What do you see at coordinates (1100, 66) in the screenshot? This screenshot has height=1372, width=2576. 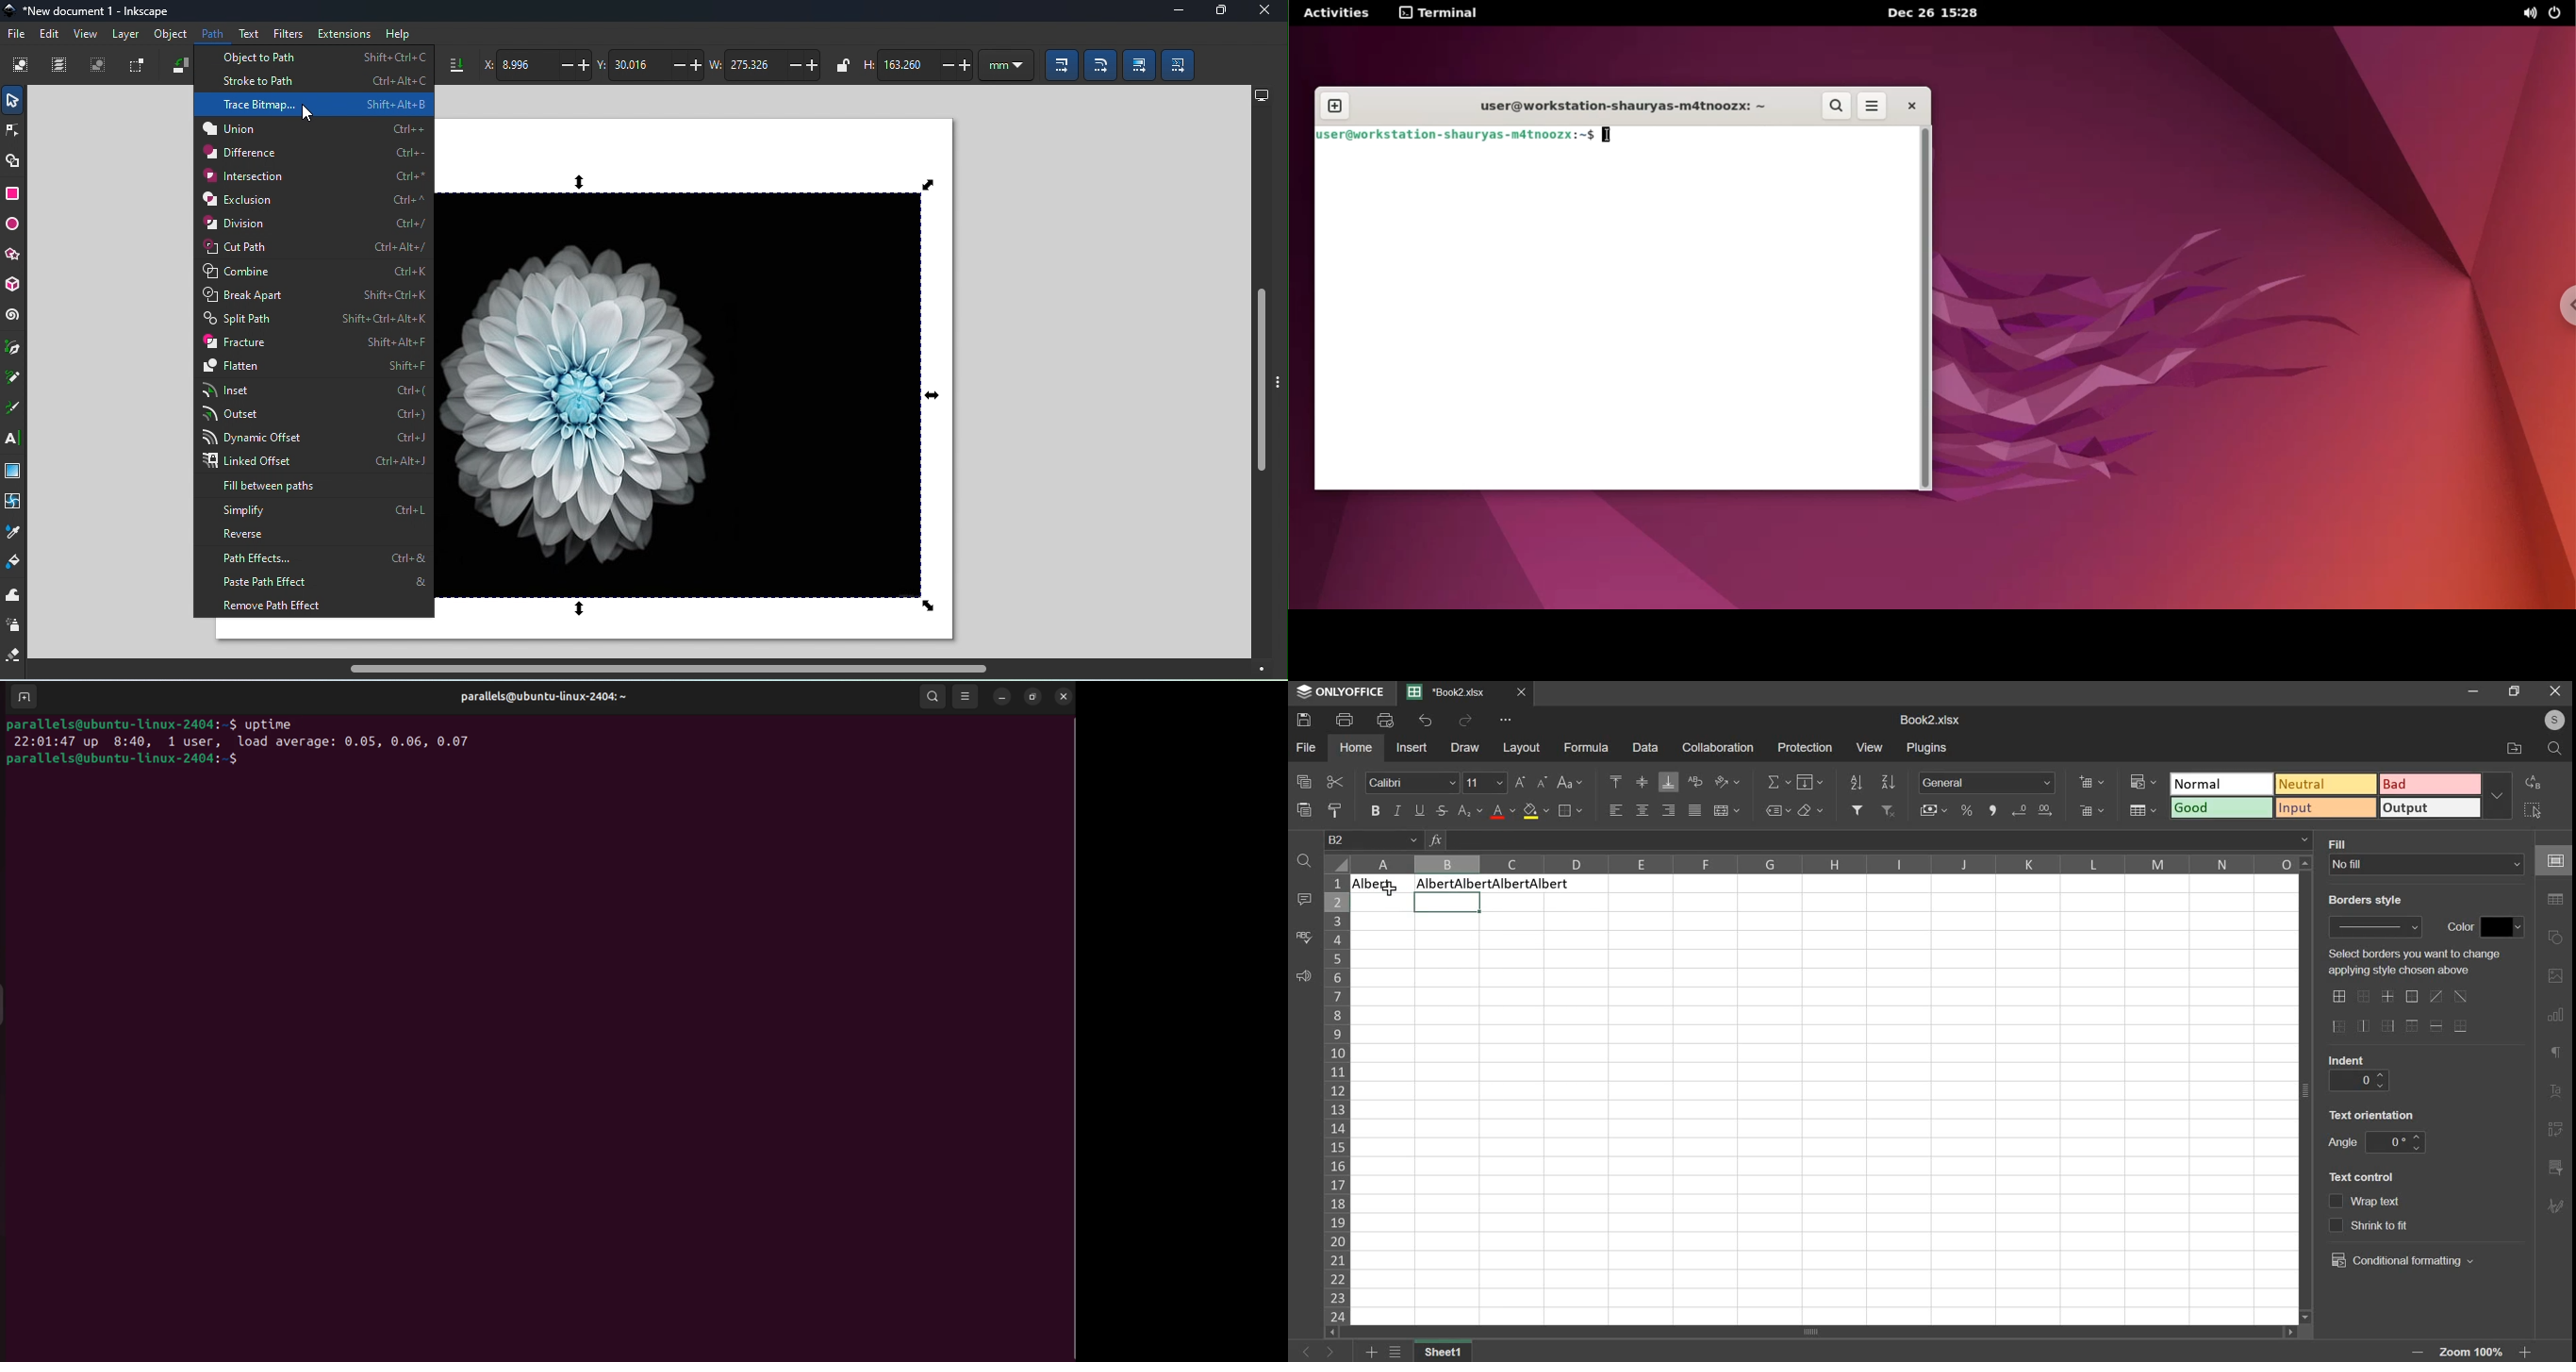 I see `When scaling rectangles, scale the radii of the rounded corners` at bounding box center [1100, 66].